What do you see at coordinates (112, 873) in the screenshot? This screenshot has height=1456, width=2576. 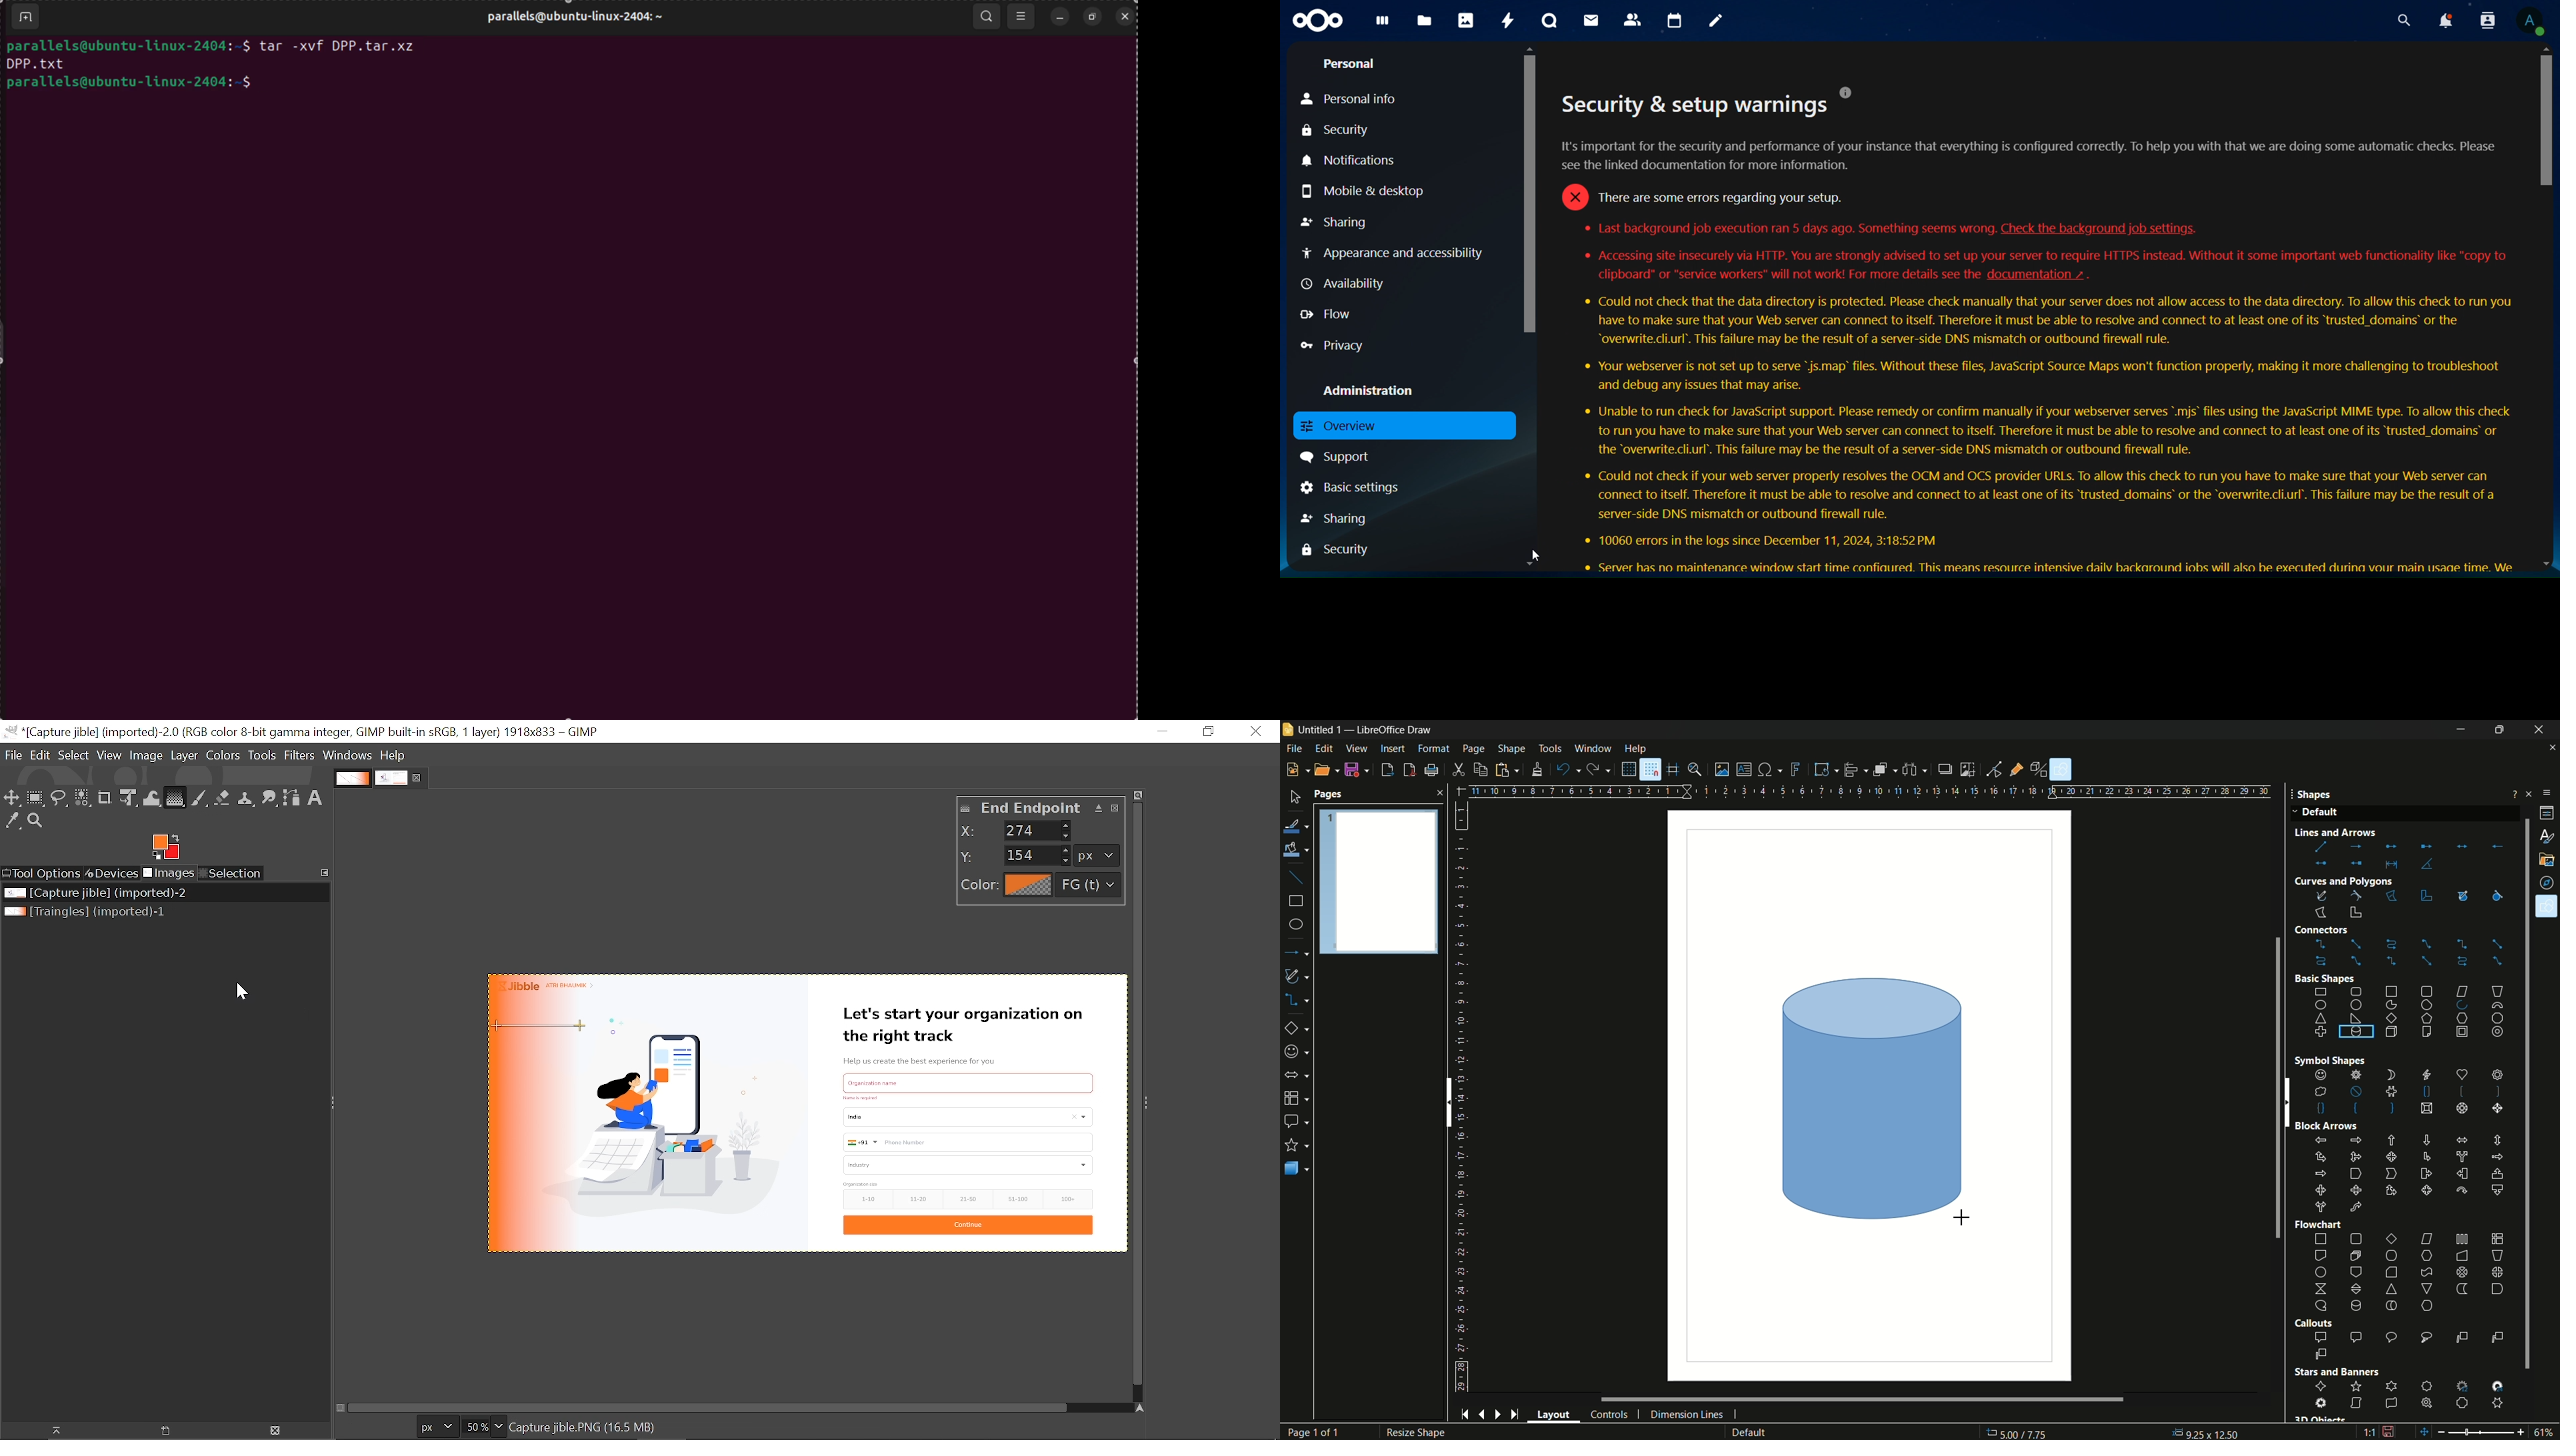 I see `Devices` at bounding box center [112, 873].